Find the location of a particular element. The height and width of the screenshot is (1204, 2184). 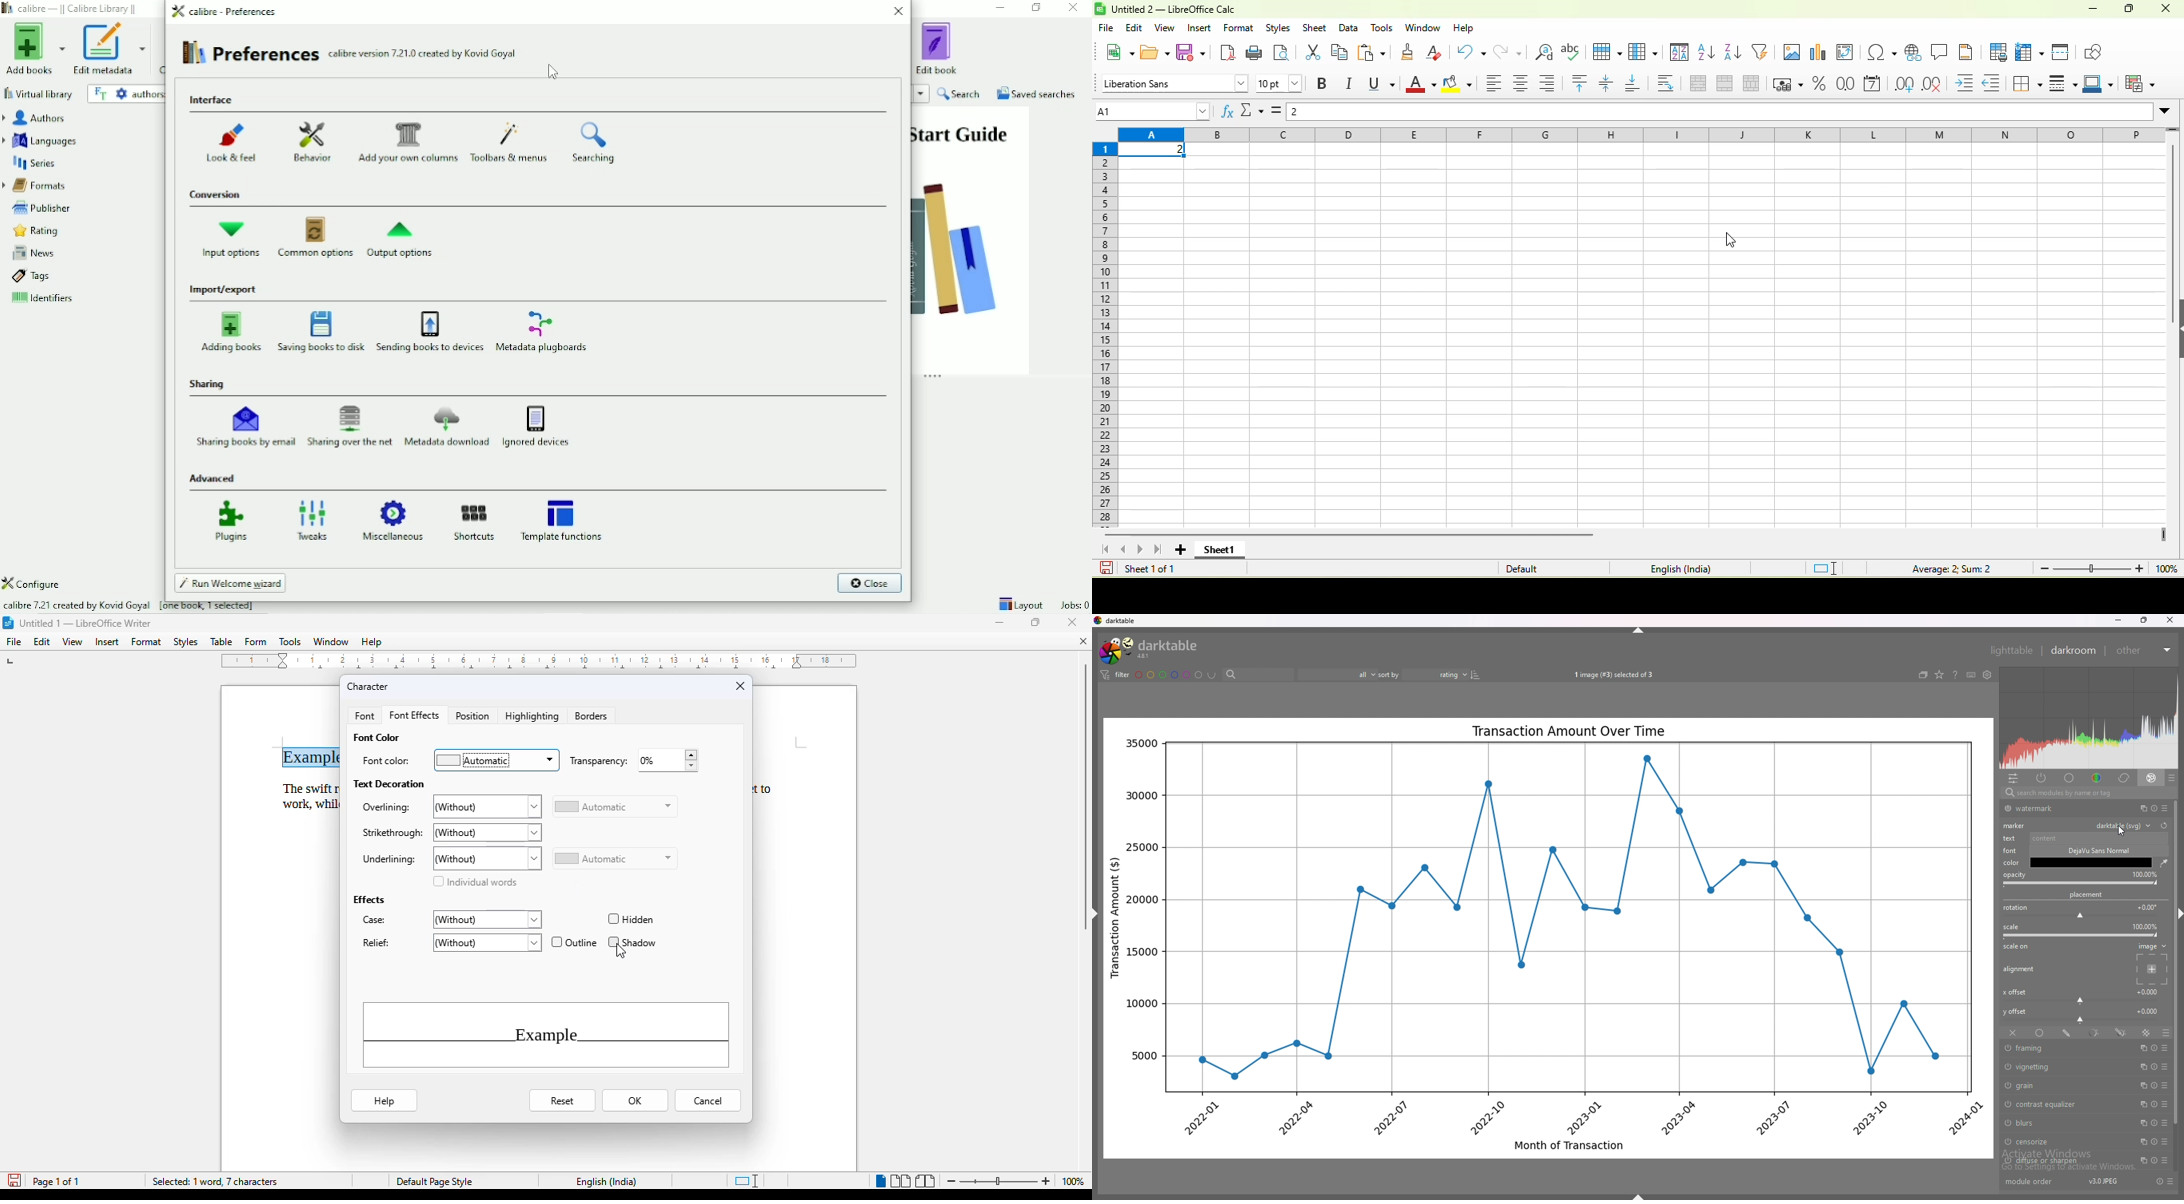

split window is located at coordinates (2064, 51).